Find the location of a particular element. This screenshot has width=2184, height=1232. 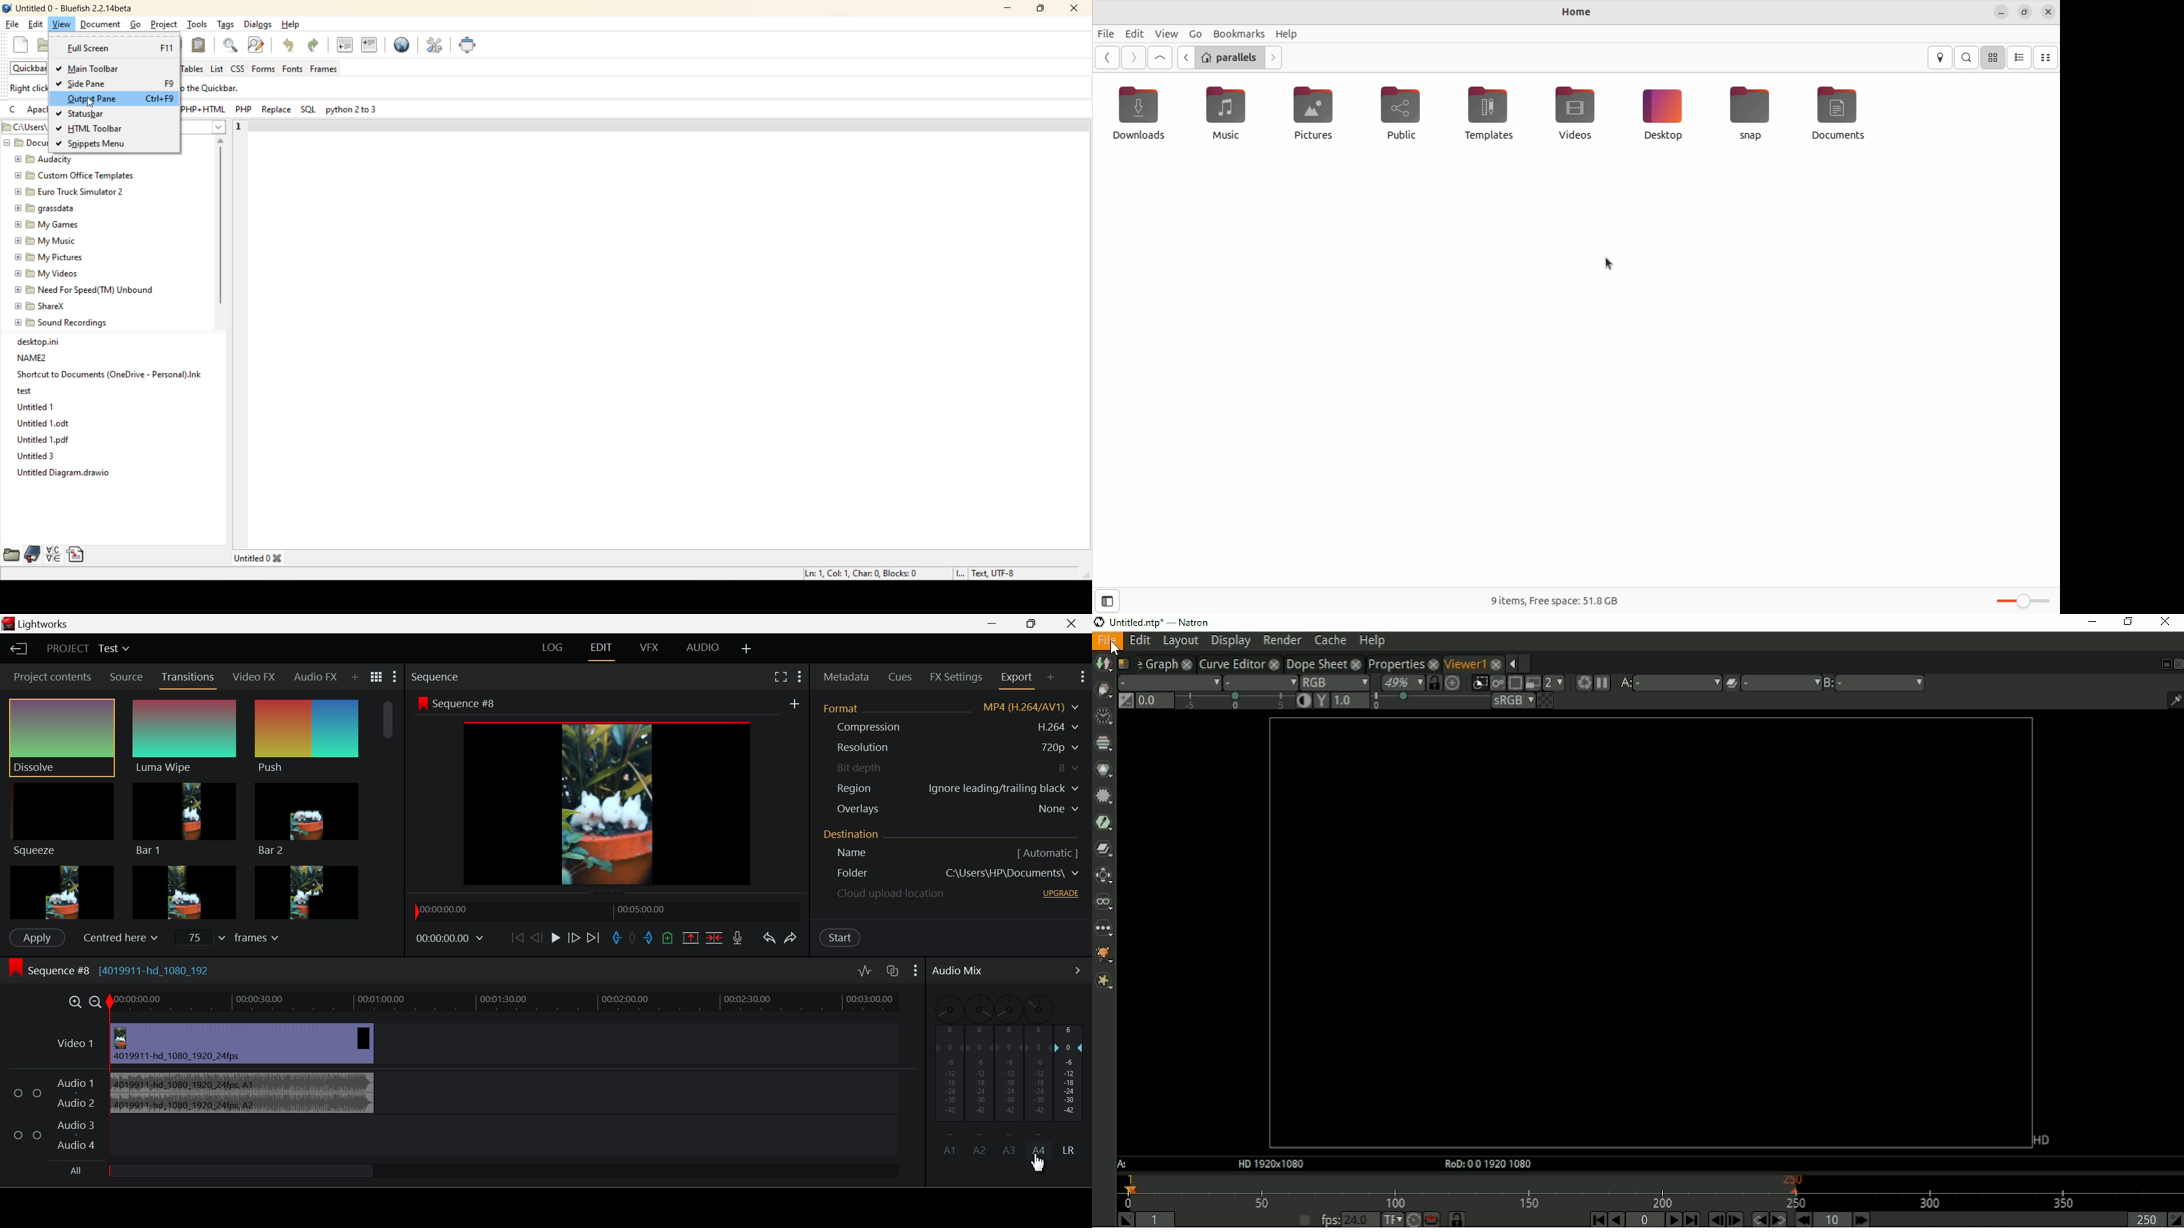

Untitled 3 is located at coordinates (37, 455).